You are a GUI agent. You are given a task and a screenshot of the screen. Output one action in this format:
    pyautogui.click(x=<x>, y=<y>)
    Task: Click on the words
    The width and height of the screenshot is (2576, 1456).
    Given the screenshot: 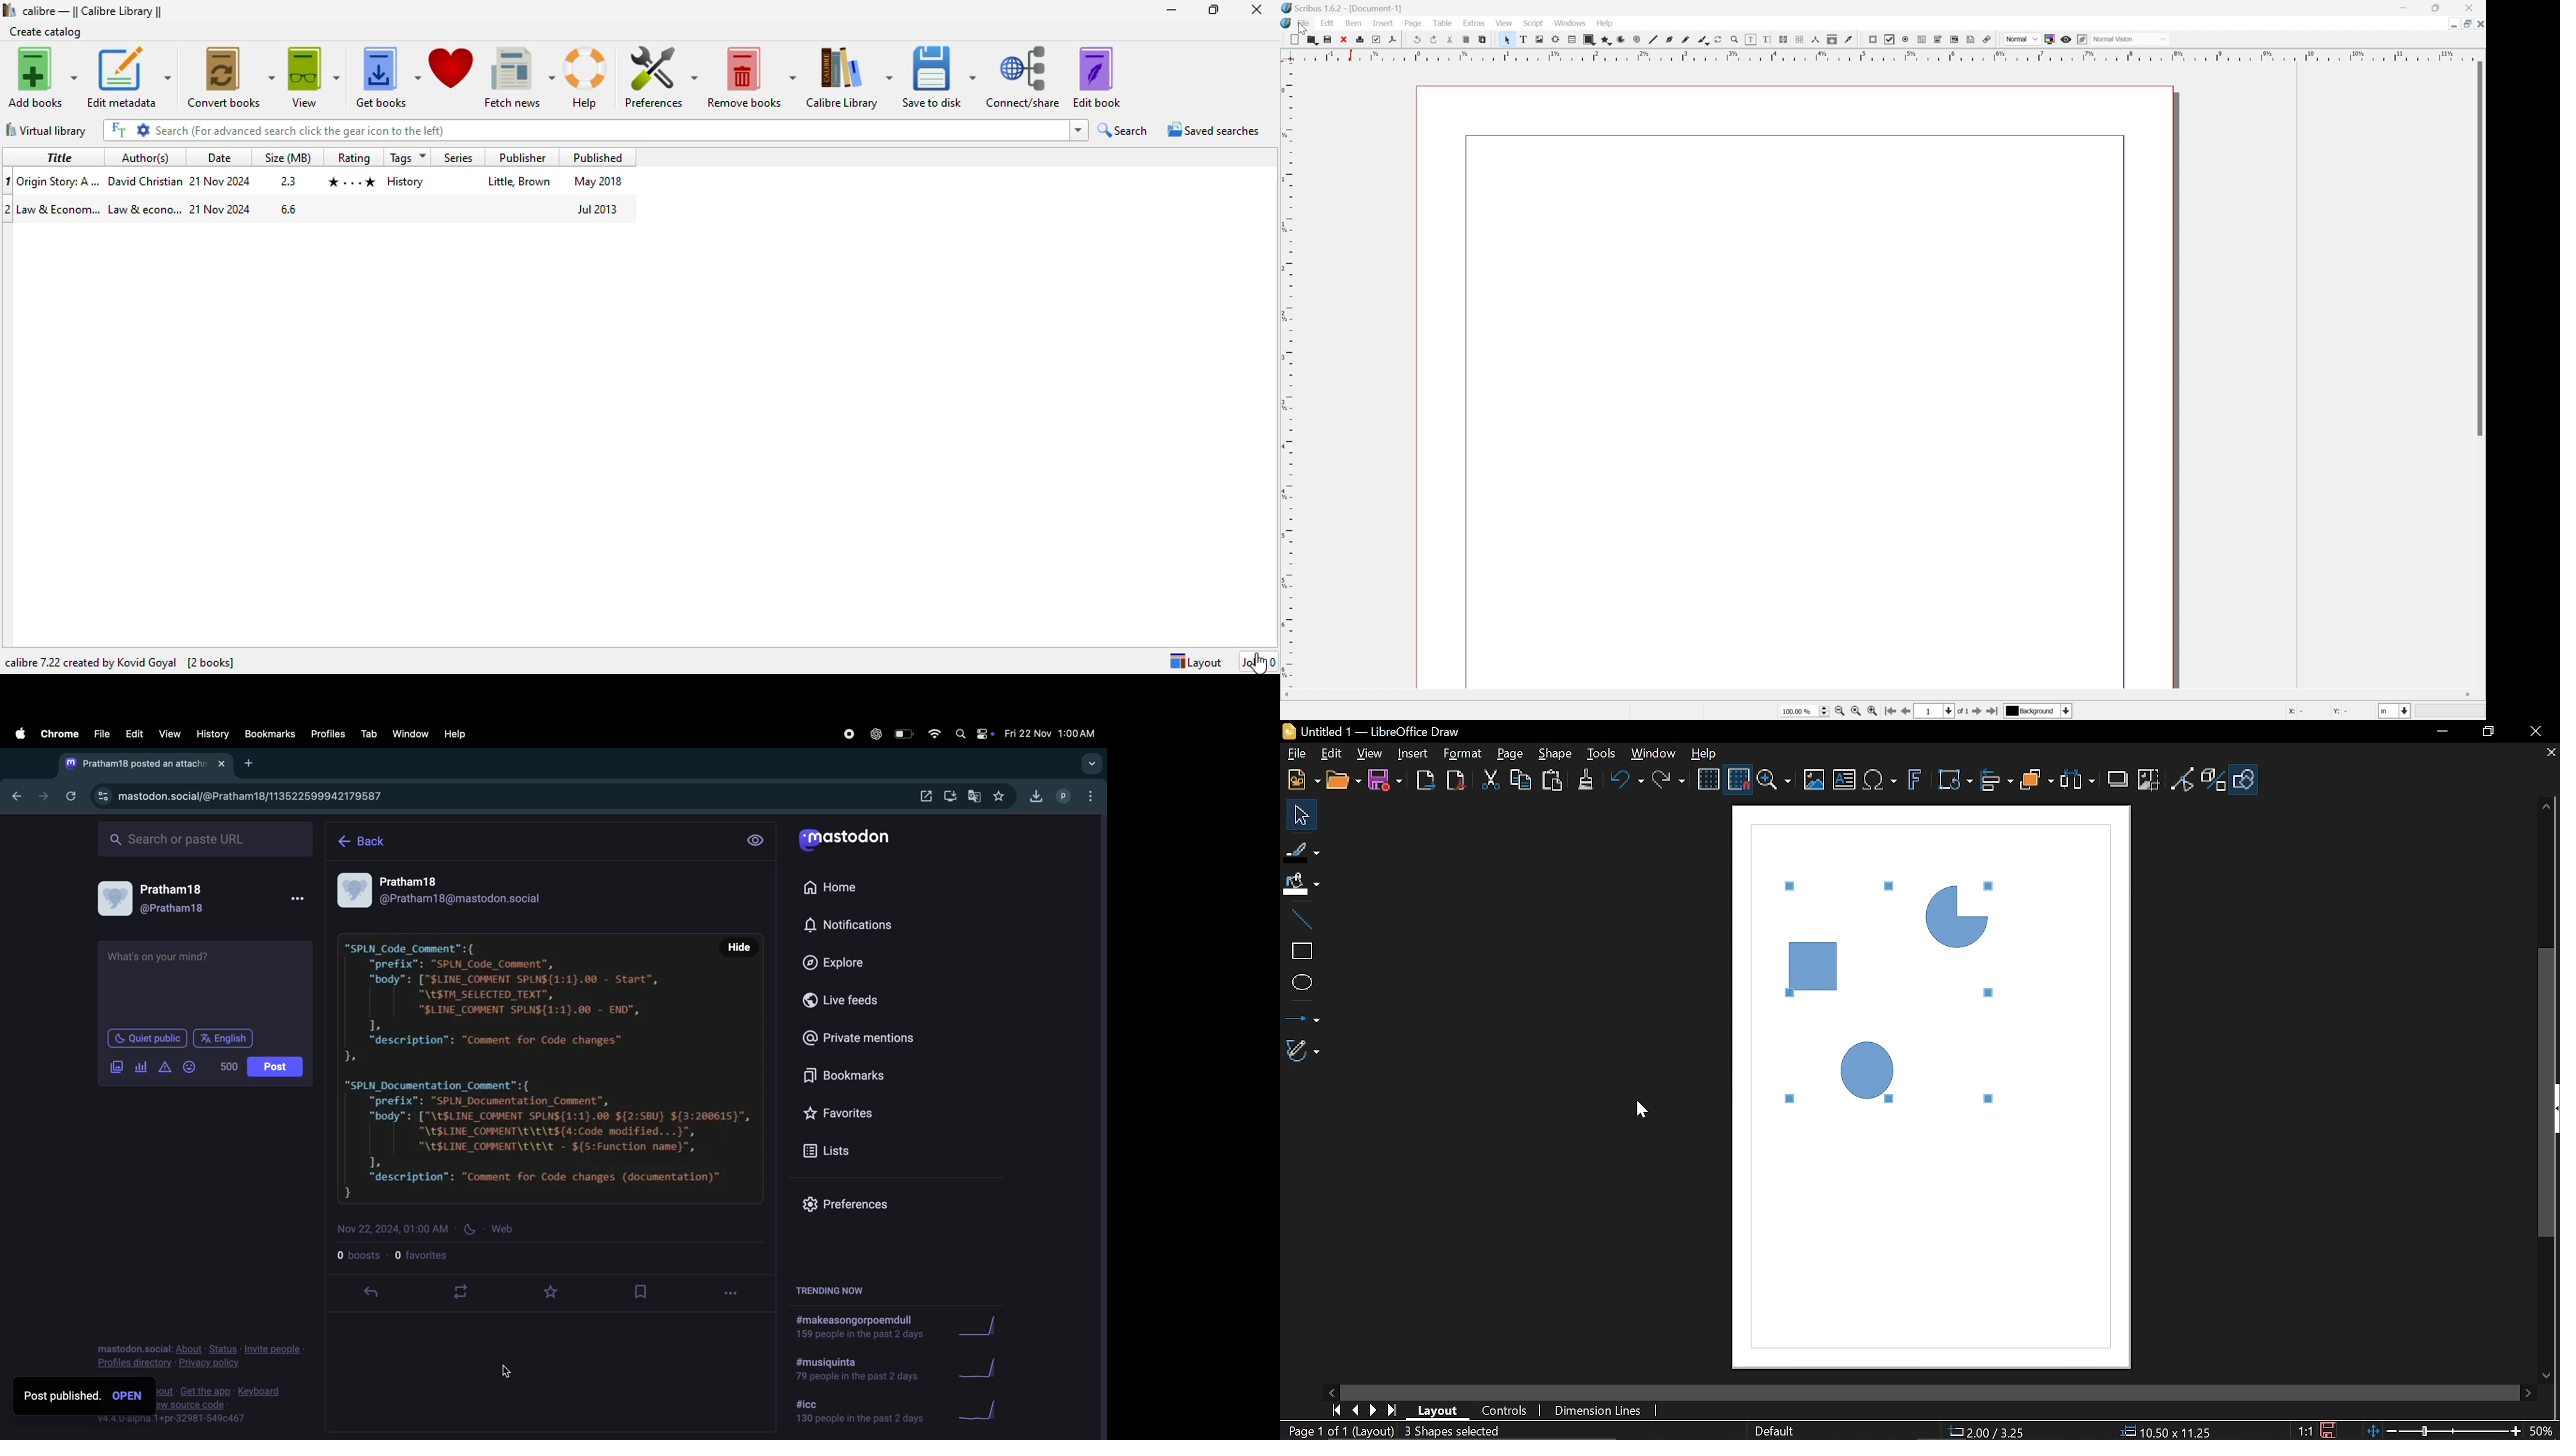 What is the action you would take?
    pyautogui.click(x=229, y=1066)
    